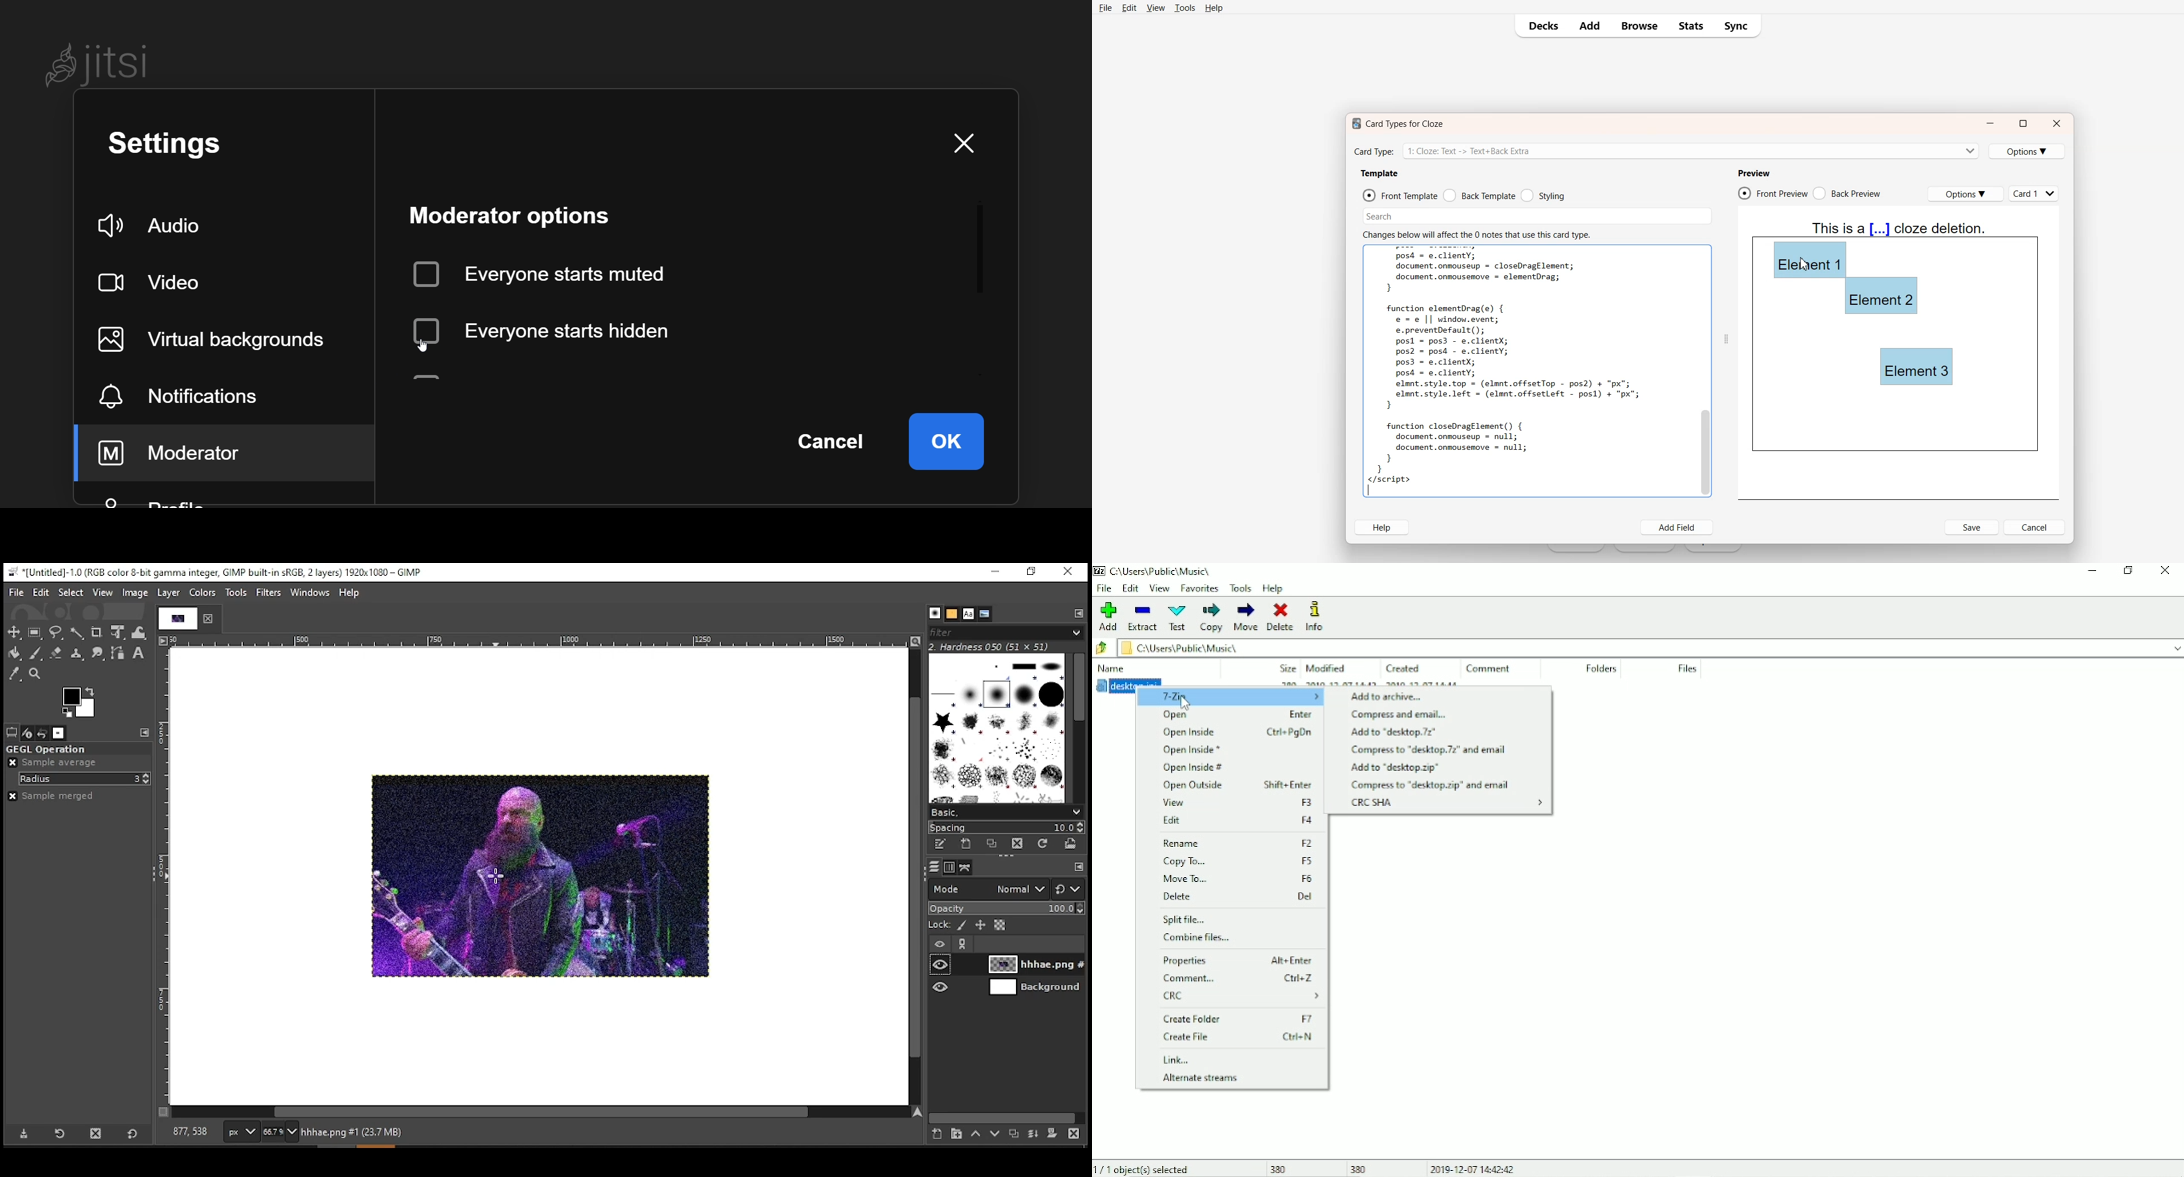  Describe the element at coordinates (2166, 570) in the screenshot. I see `Close` at that location.